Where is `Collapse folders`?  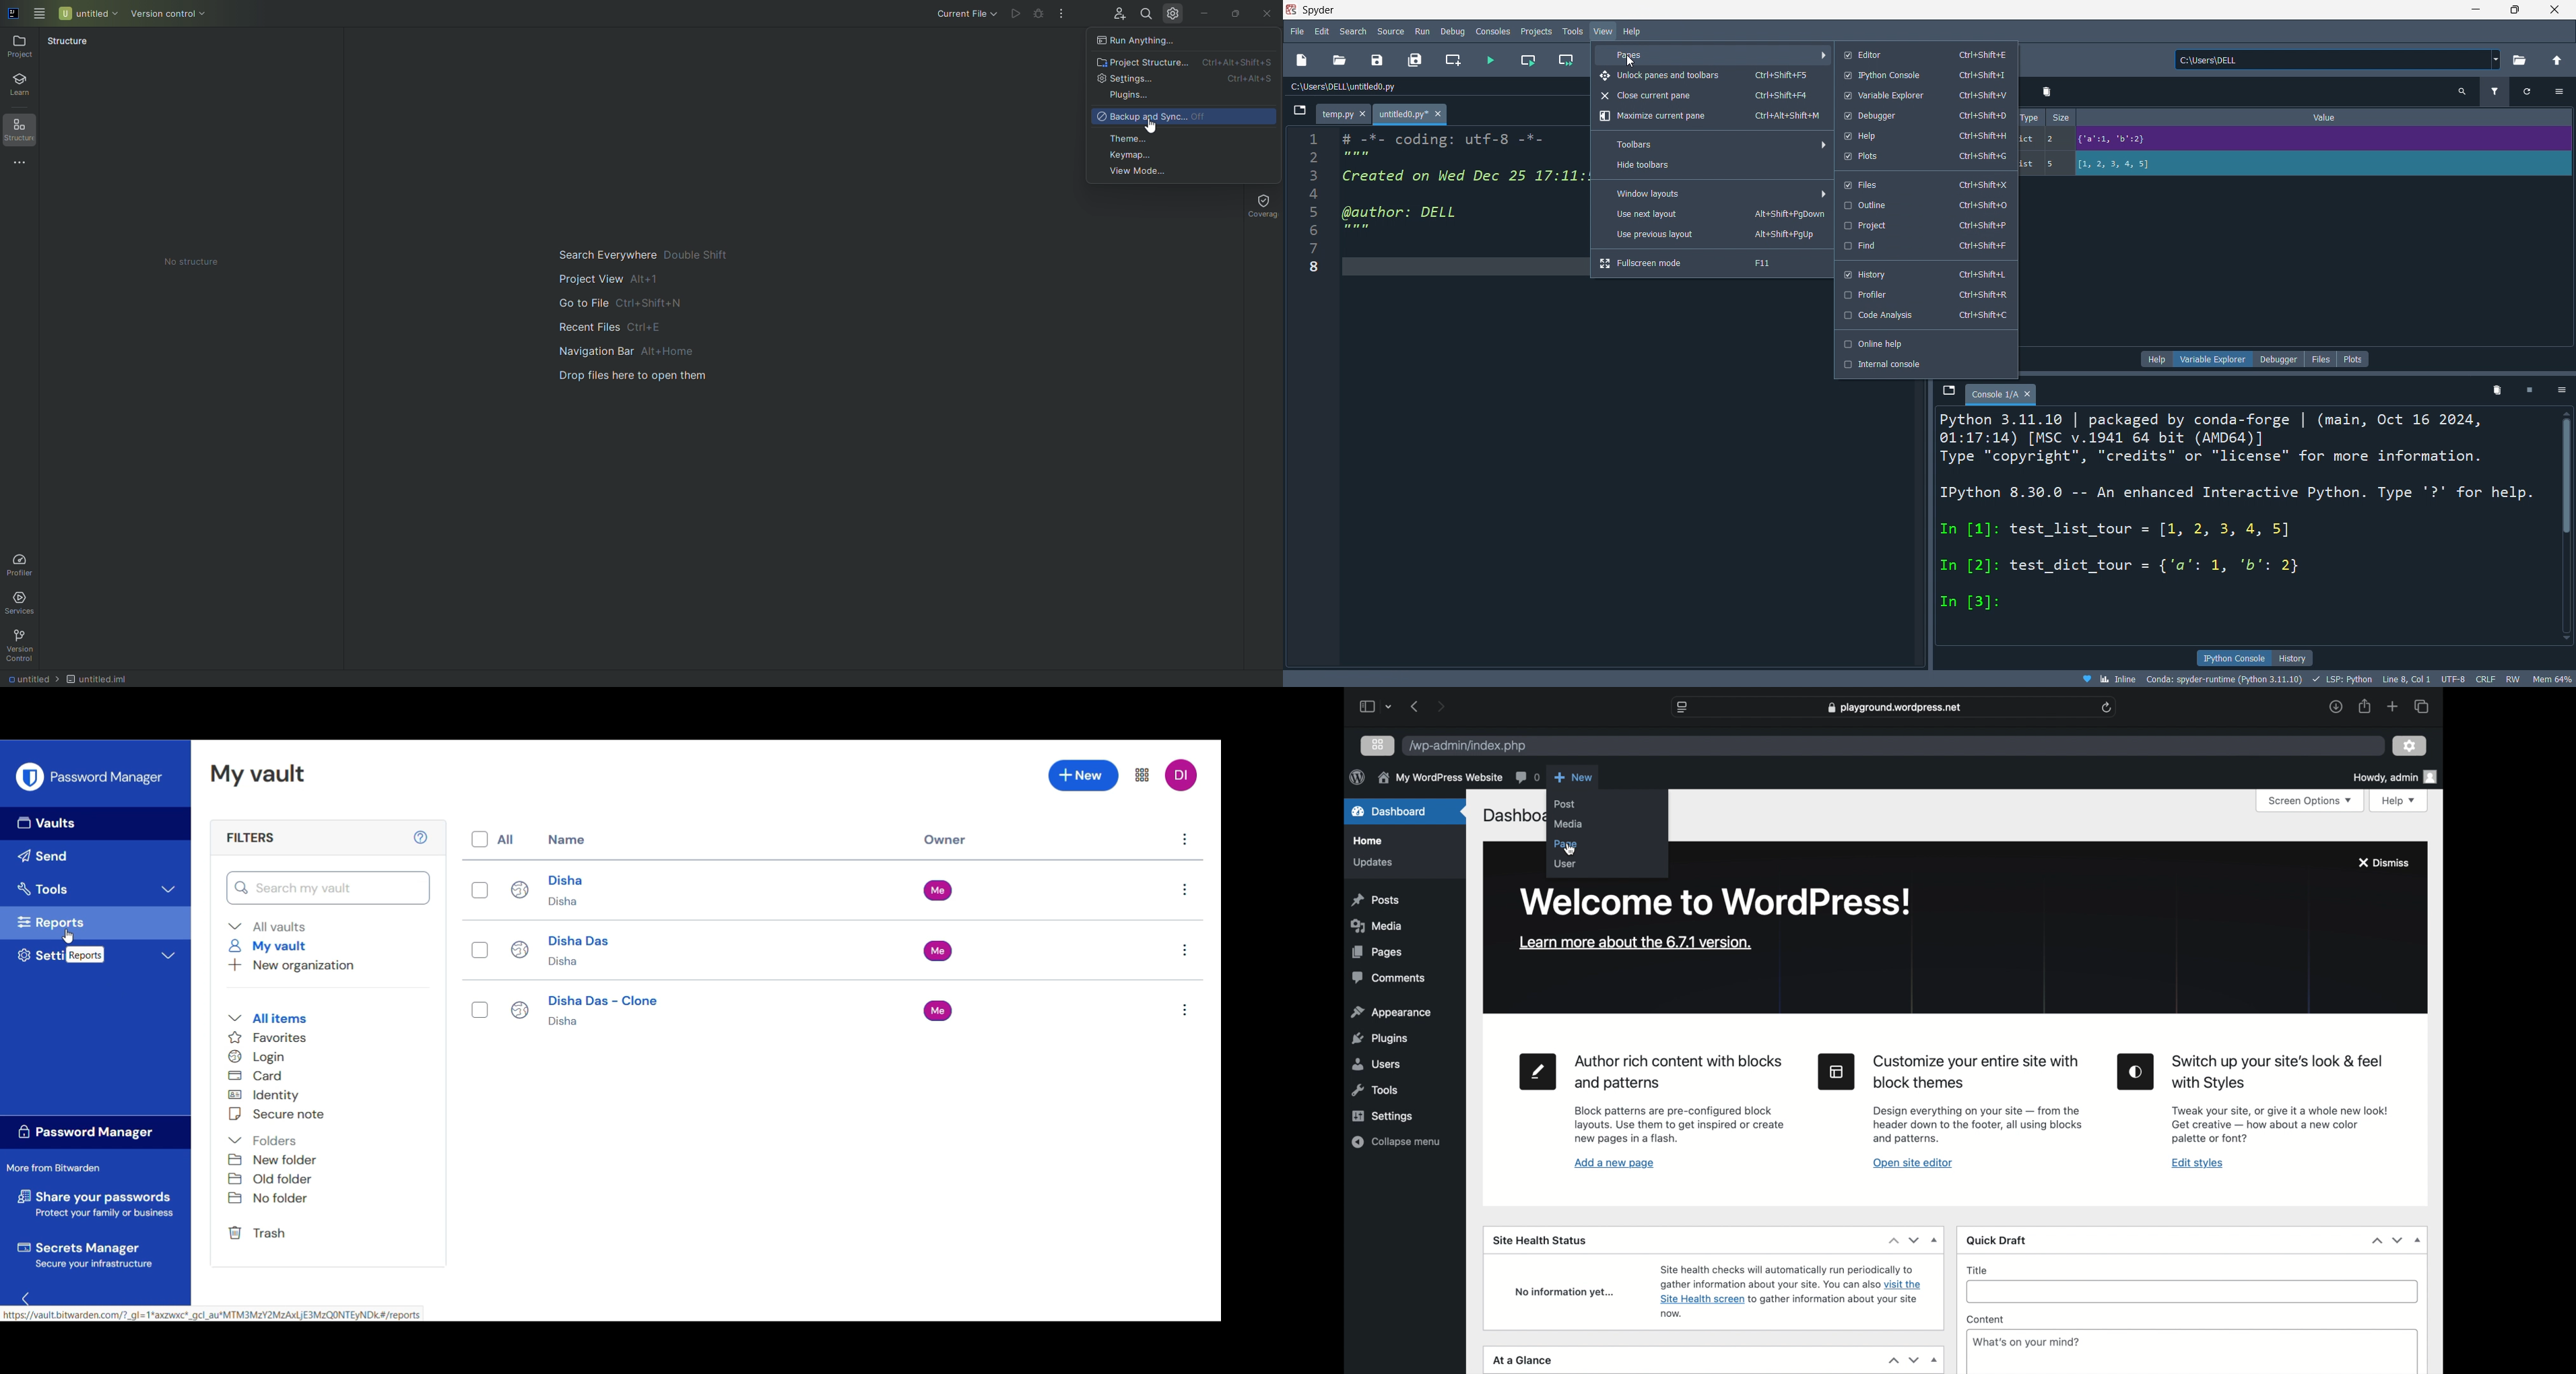
Collapse folders is located at coordinates (263, 1141).